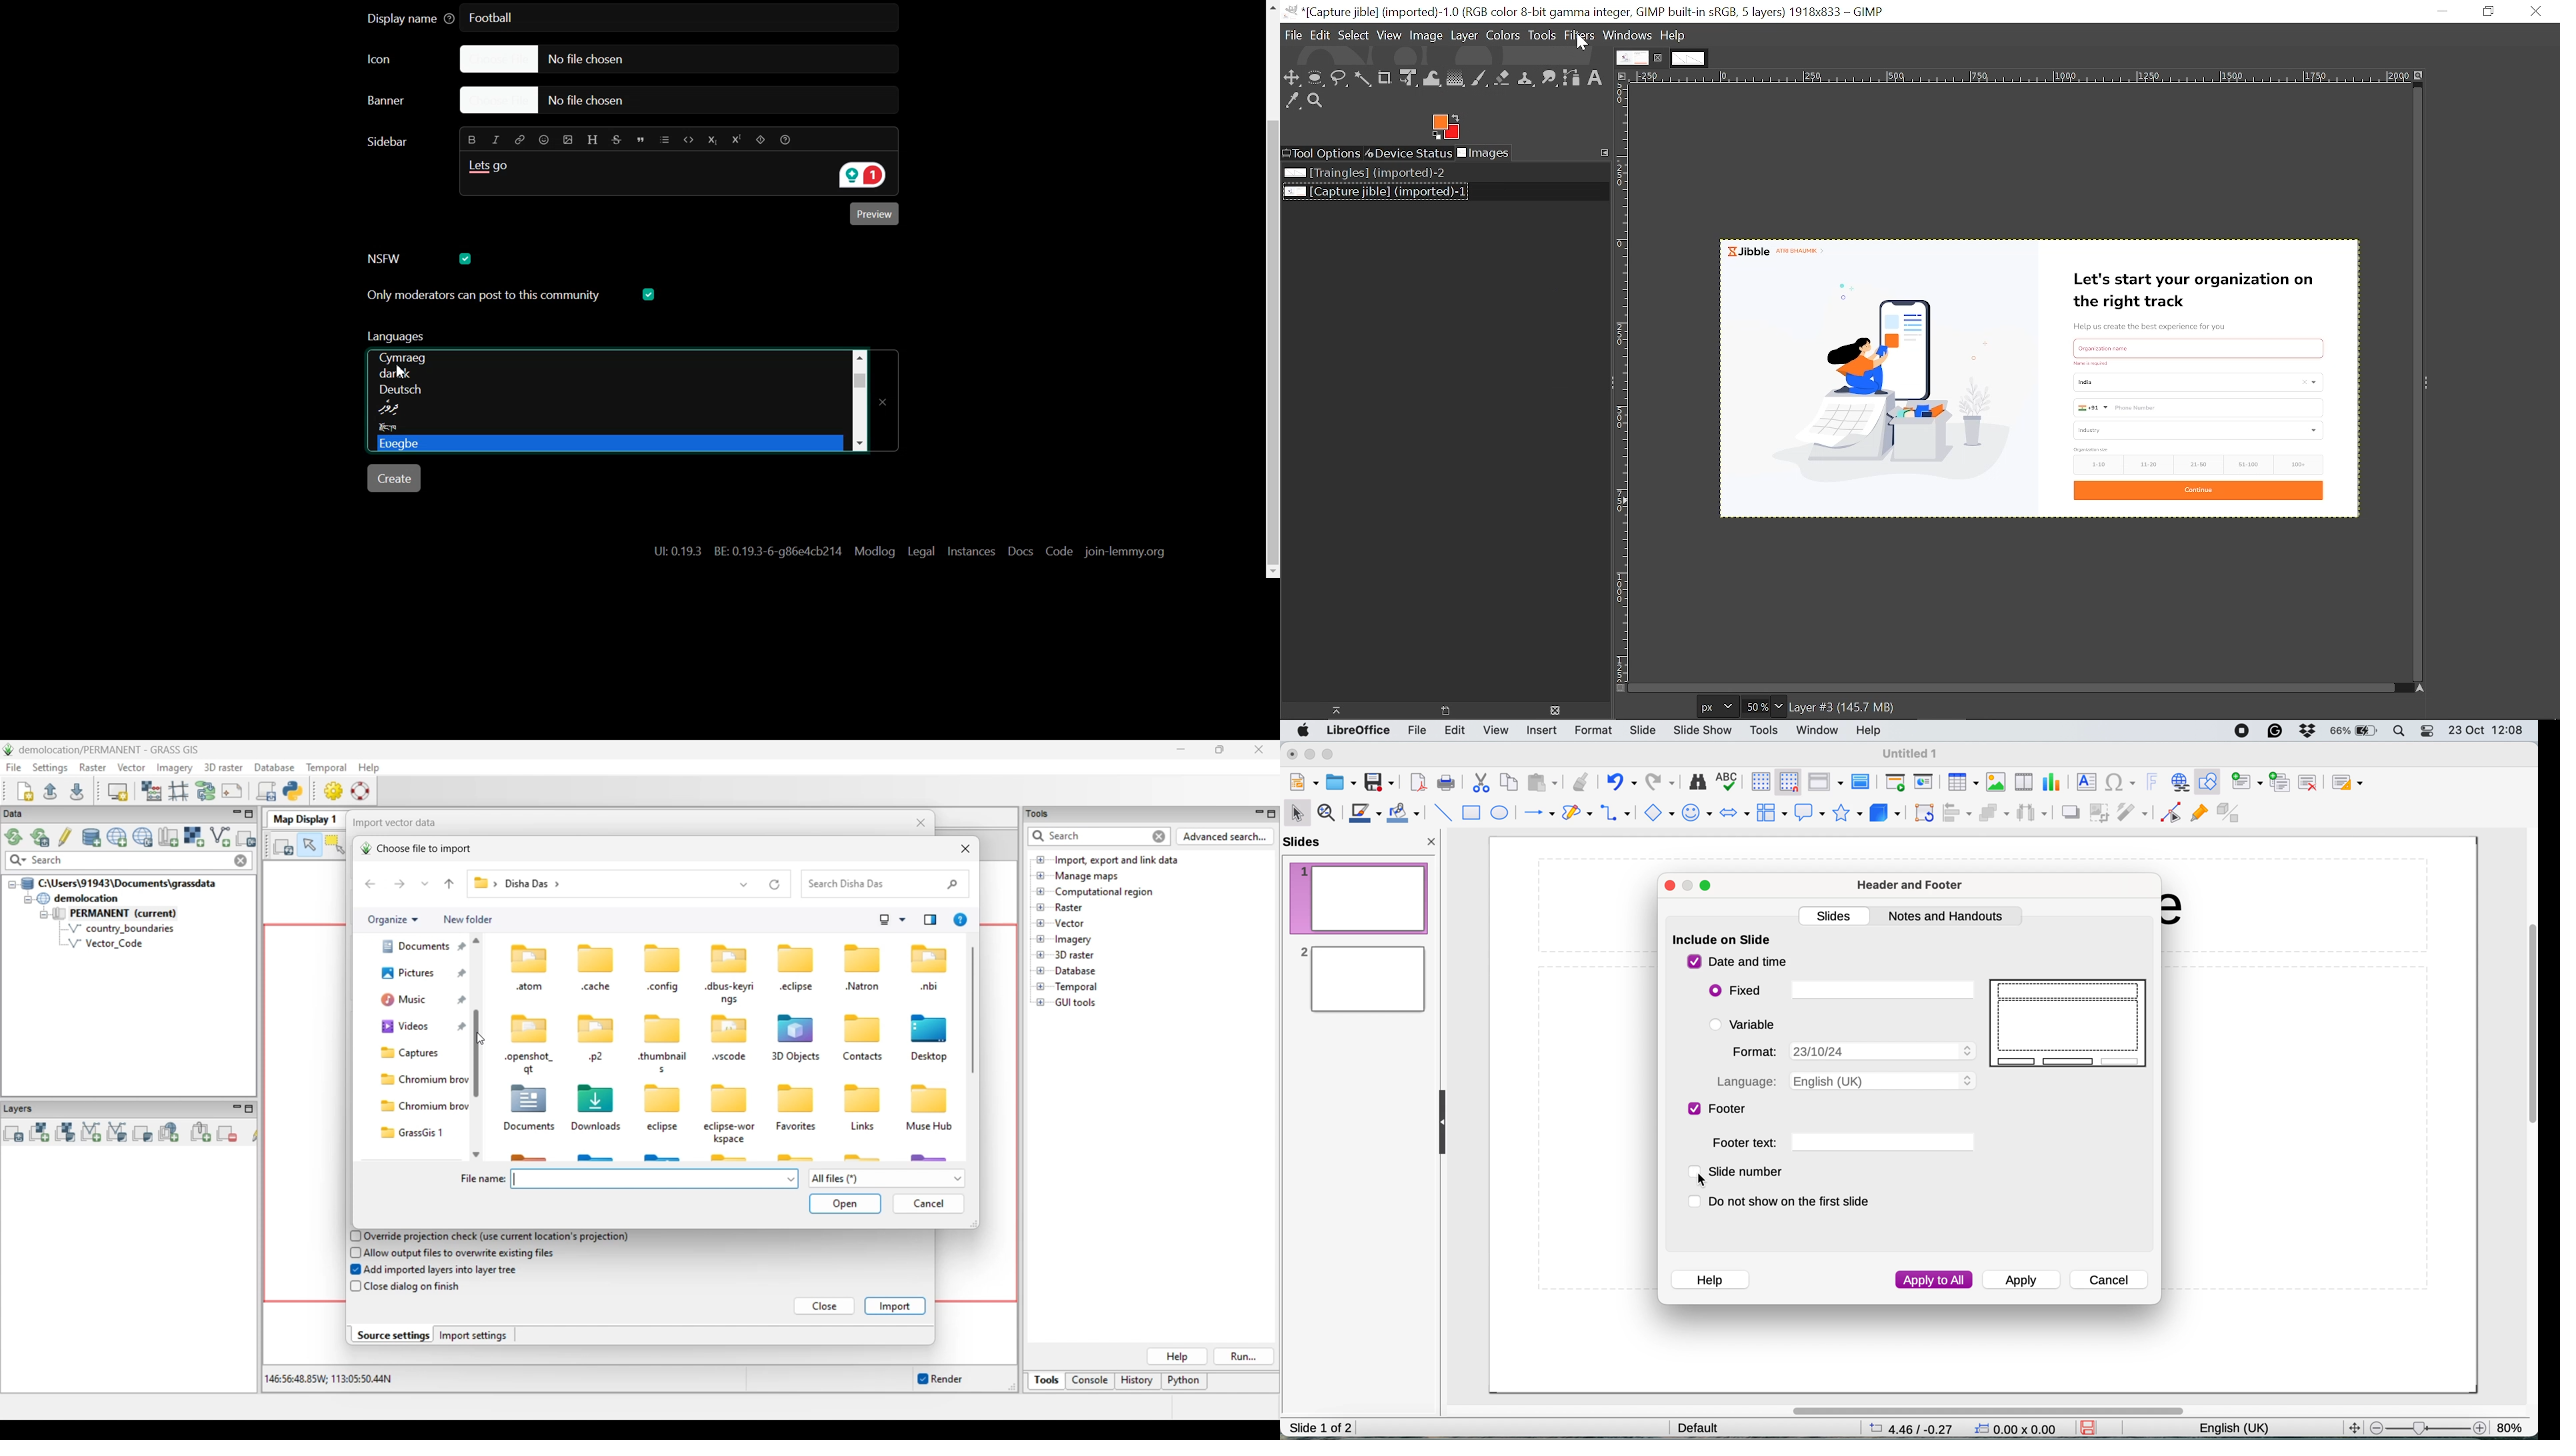 Image resolution: width=2576 pixels, height=1456 pixels. What do you see at coordinates (1406, 813) in the screenshot?
I see `fill color` at bounding box center [1406, 813].